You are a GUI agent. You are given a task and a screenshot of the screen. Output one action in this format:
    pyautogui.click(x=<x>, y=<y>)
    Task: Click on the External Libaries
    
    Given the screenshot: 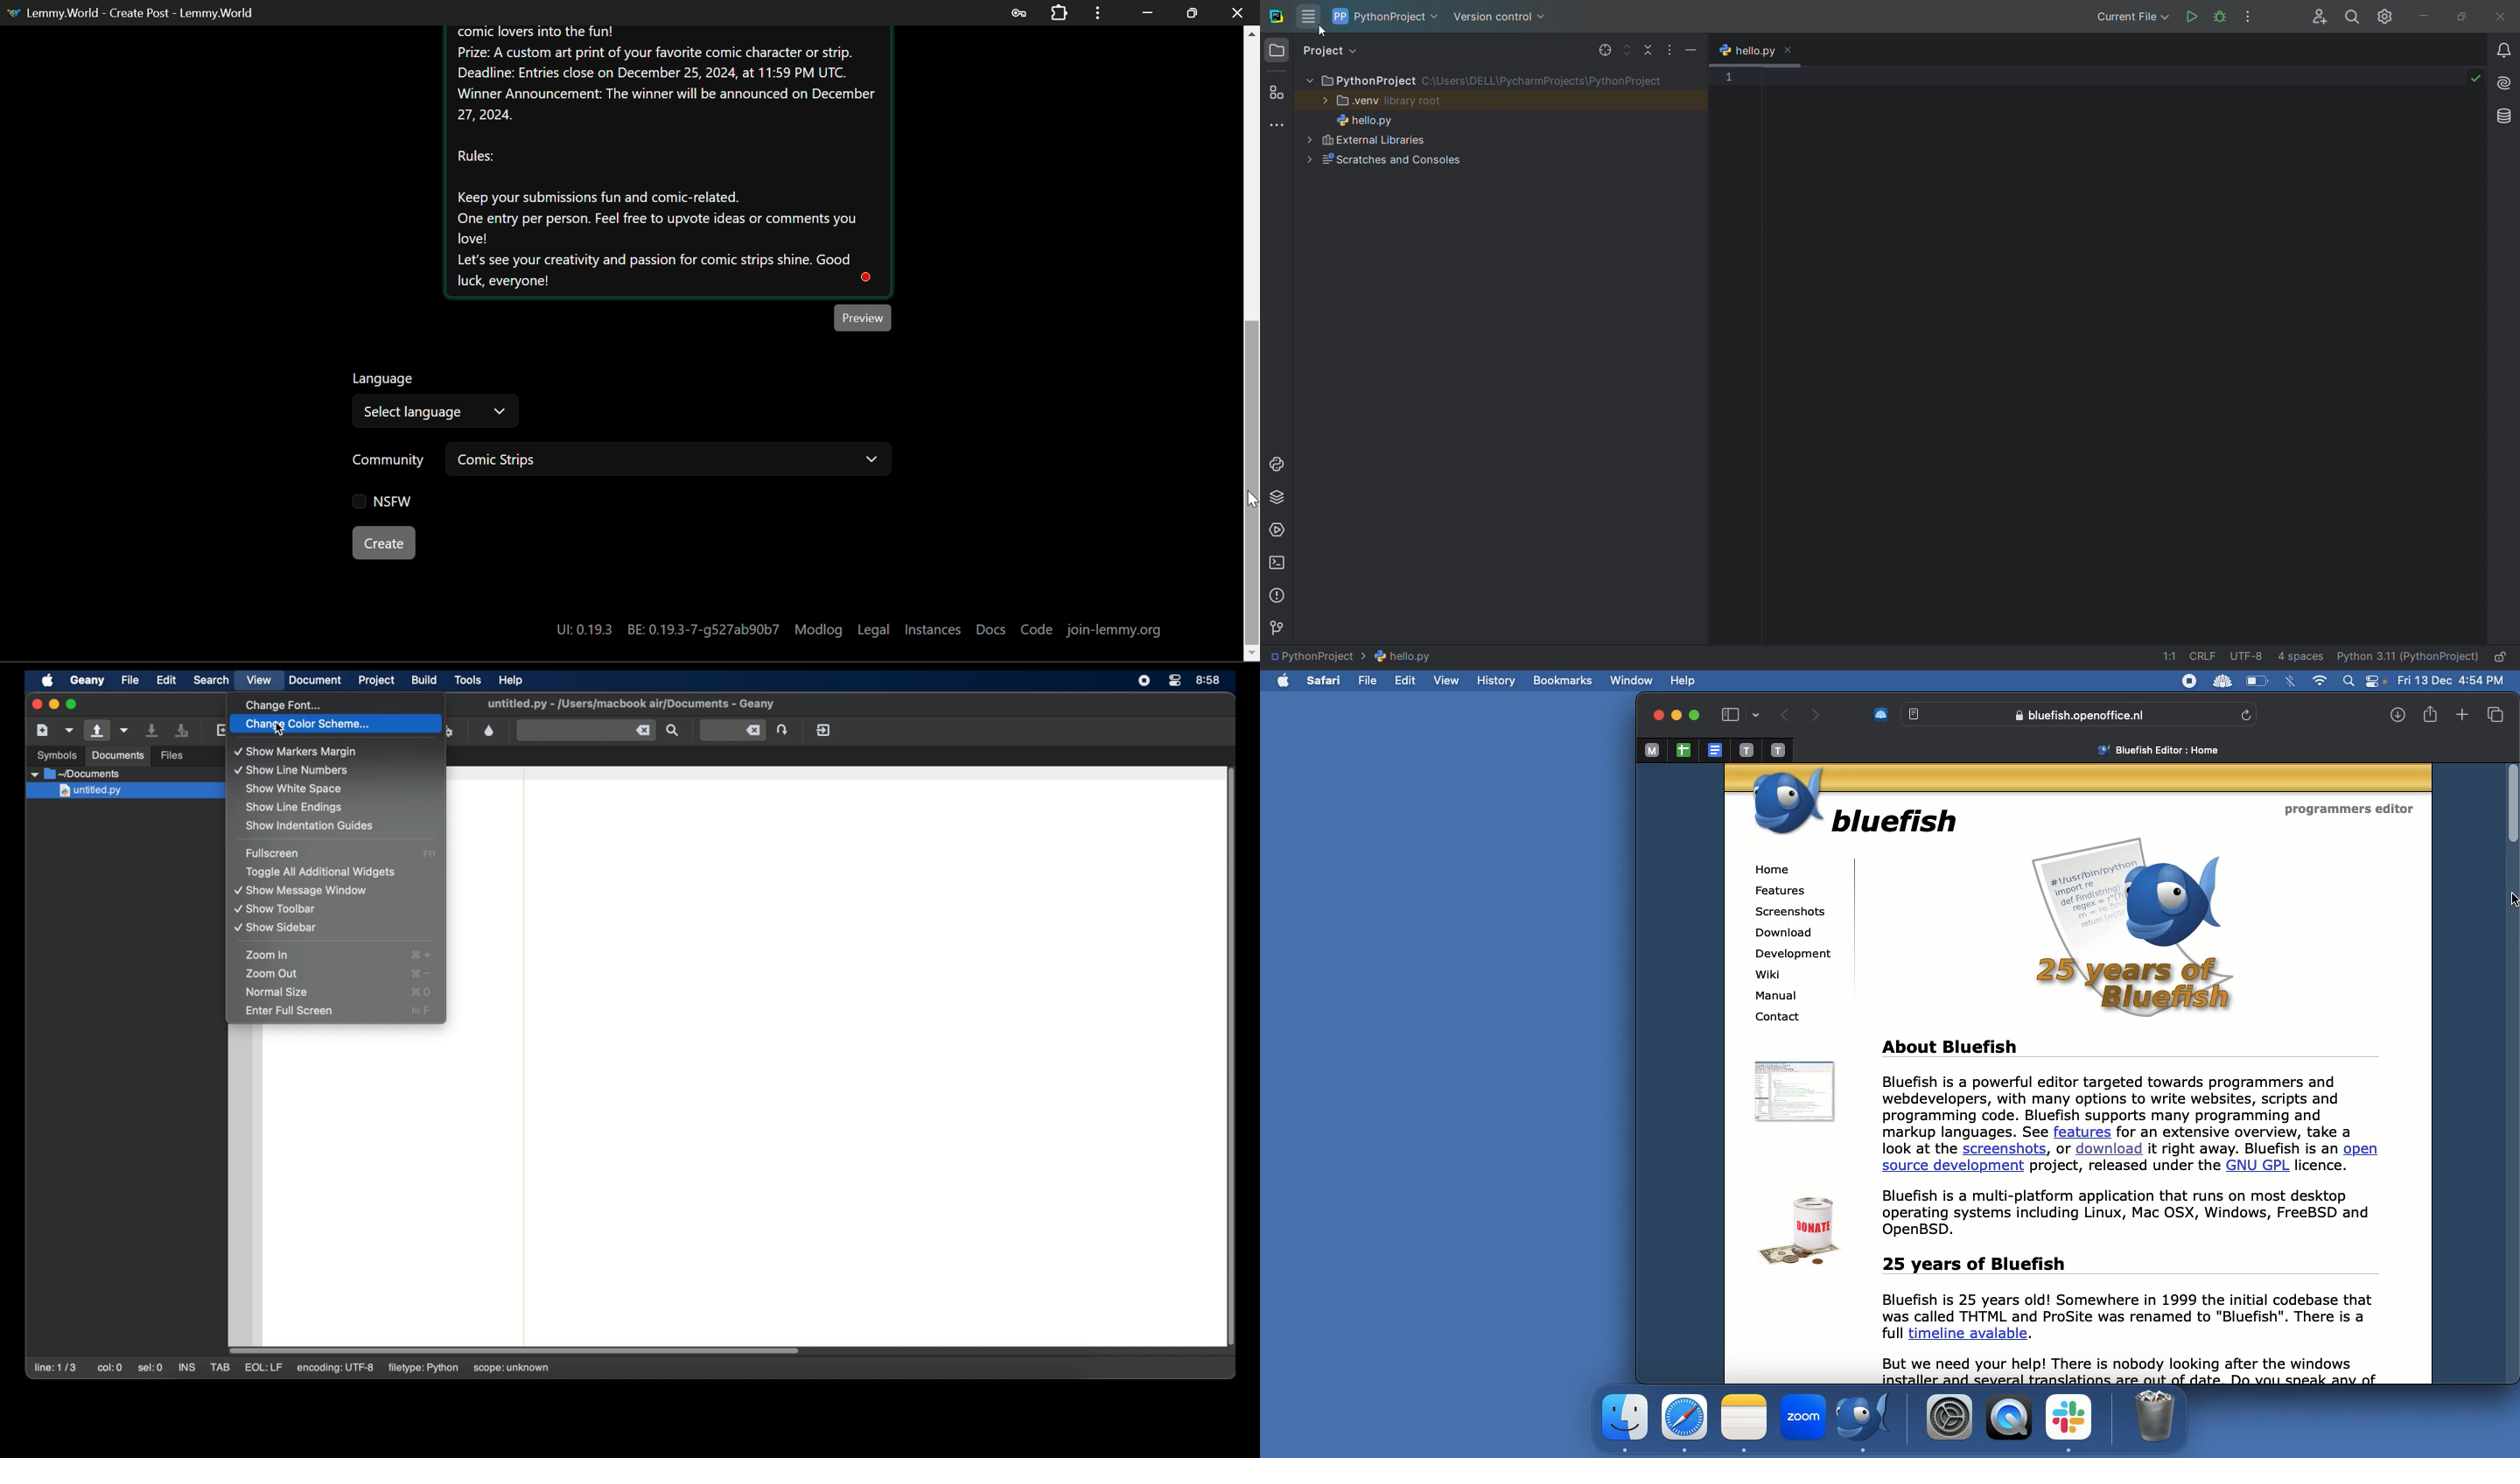 What is the action you would take?
    pyautogui.click(x=1375, y=139)
    